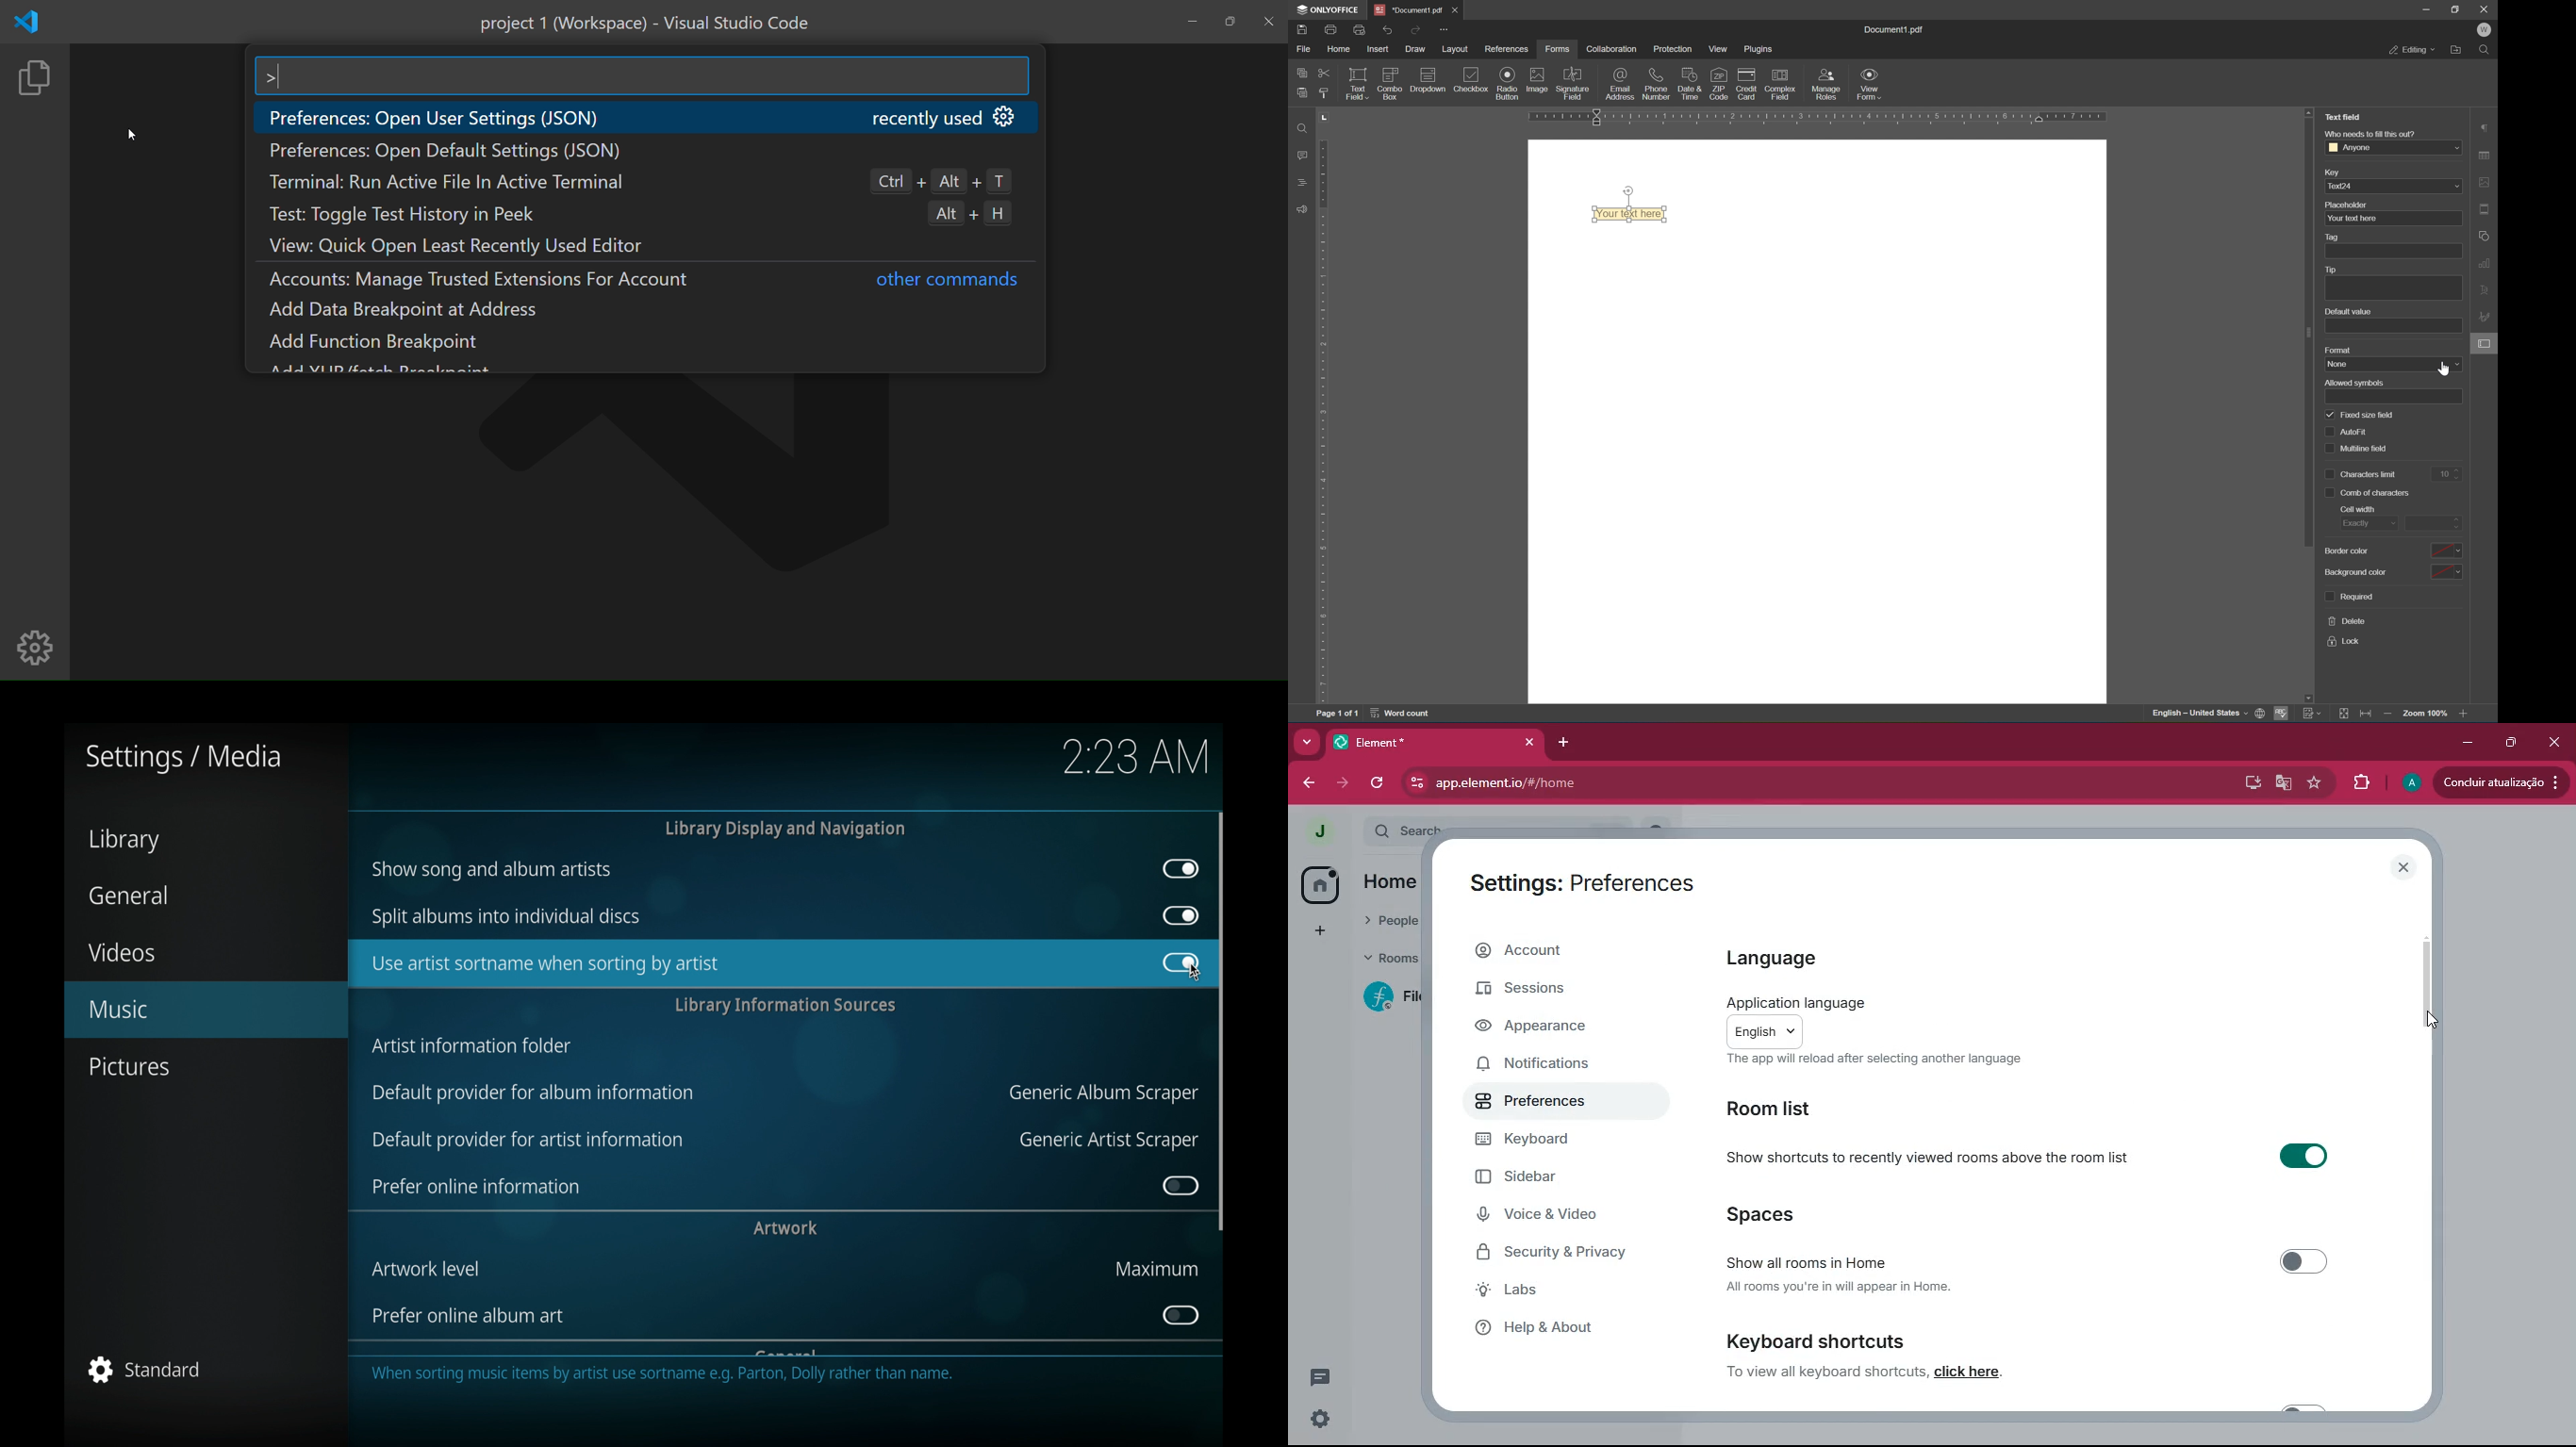  What do you see at coordinates (2553, 743) in the screenshot?
I see `close` at bounding box center [2553, 743].